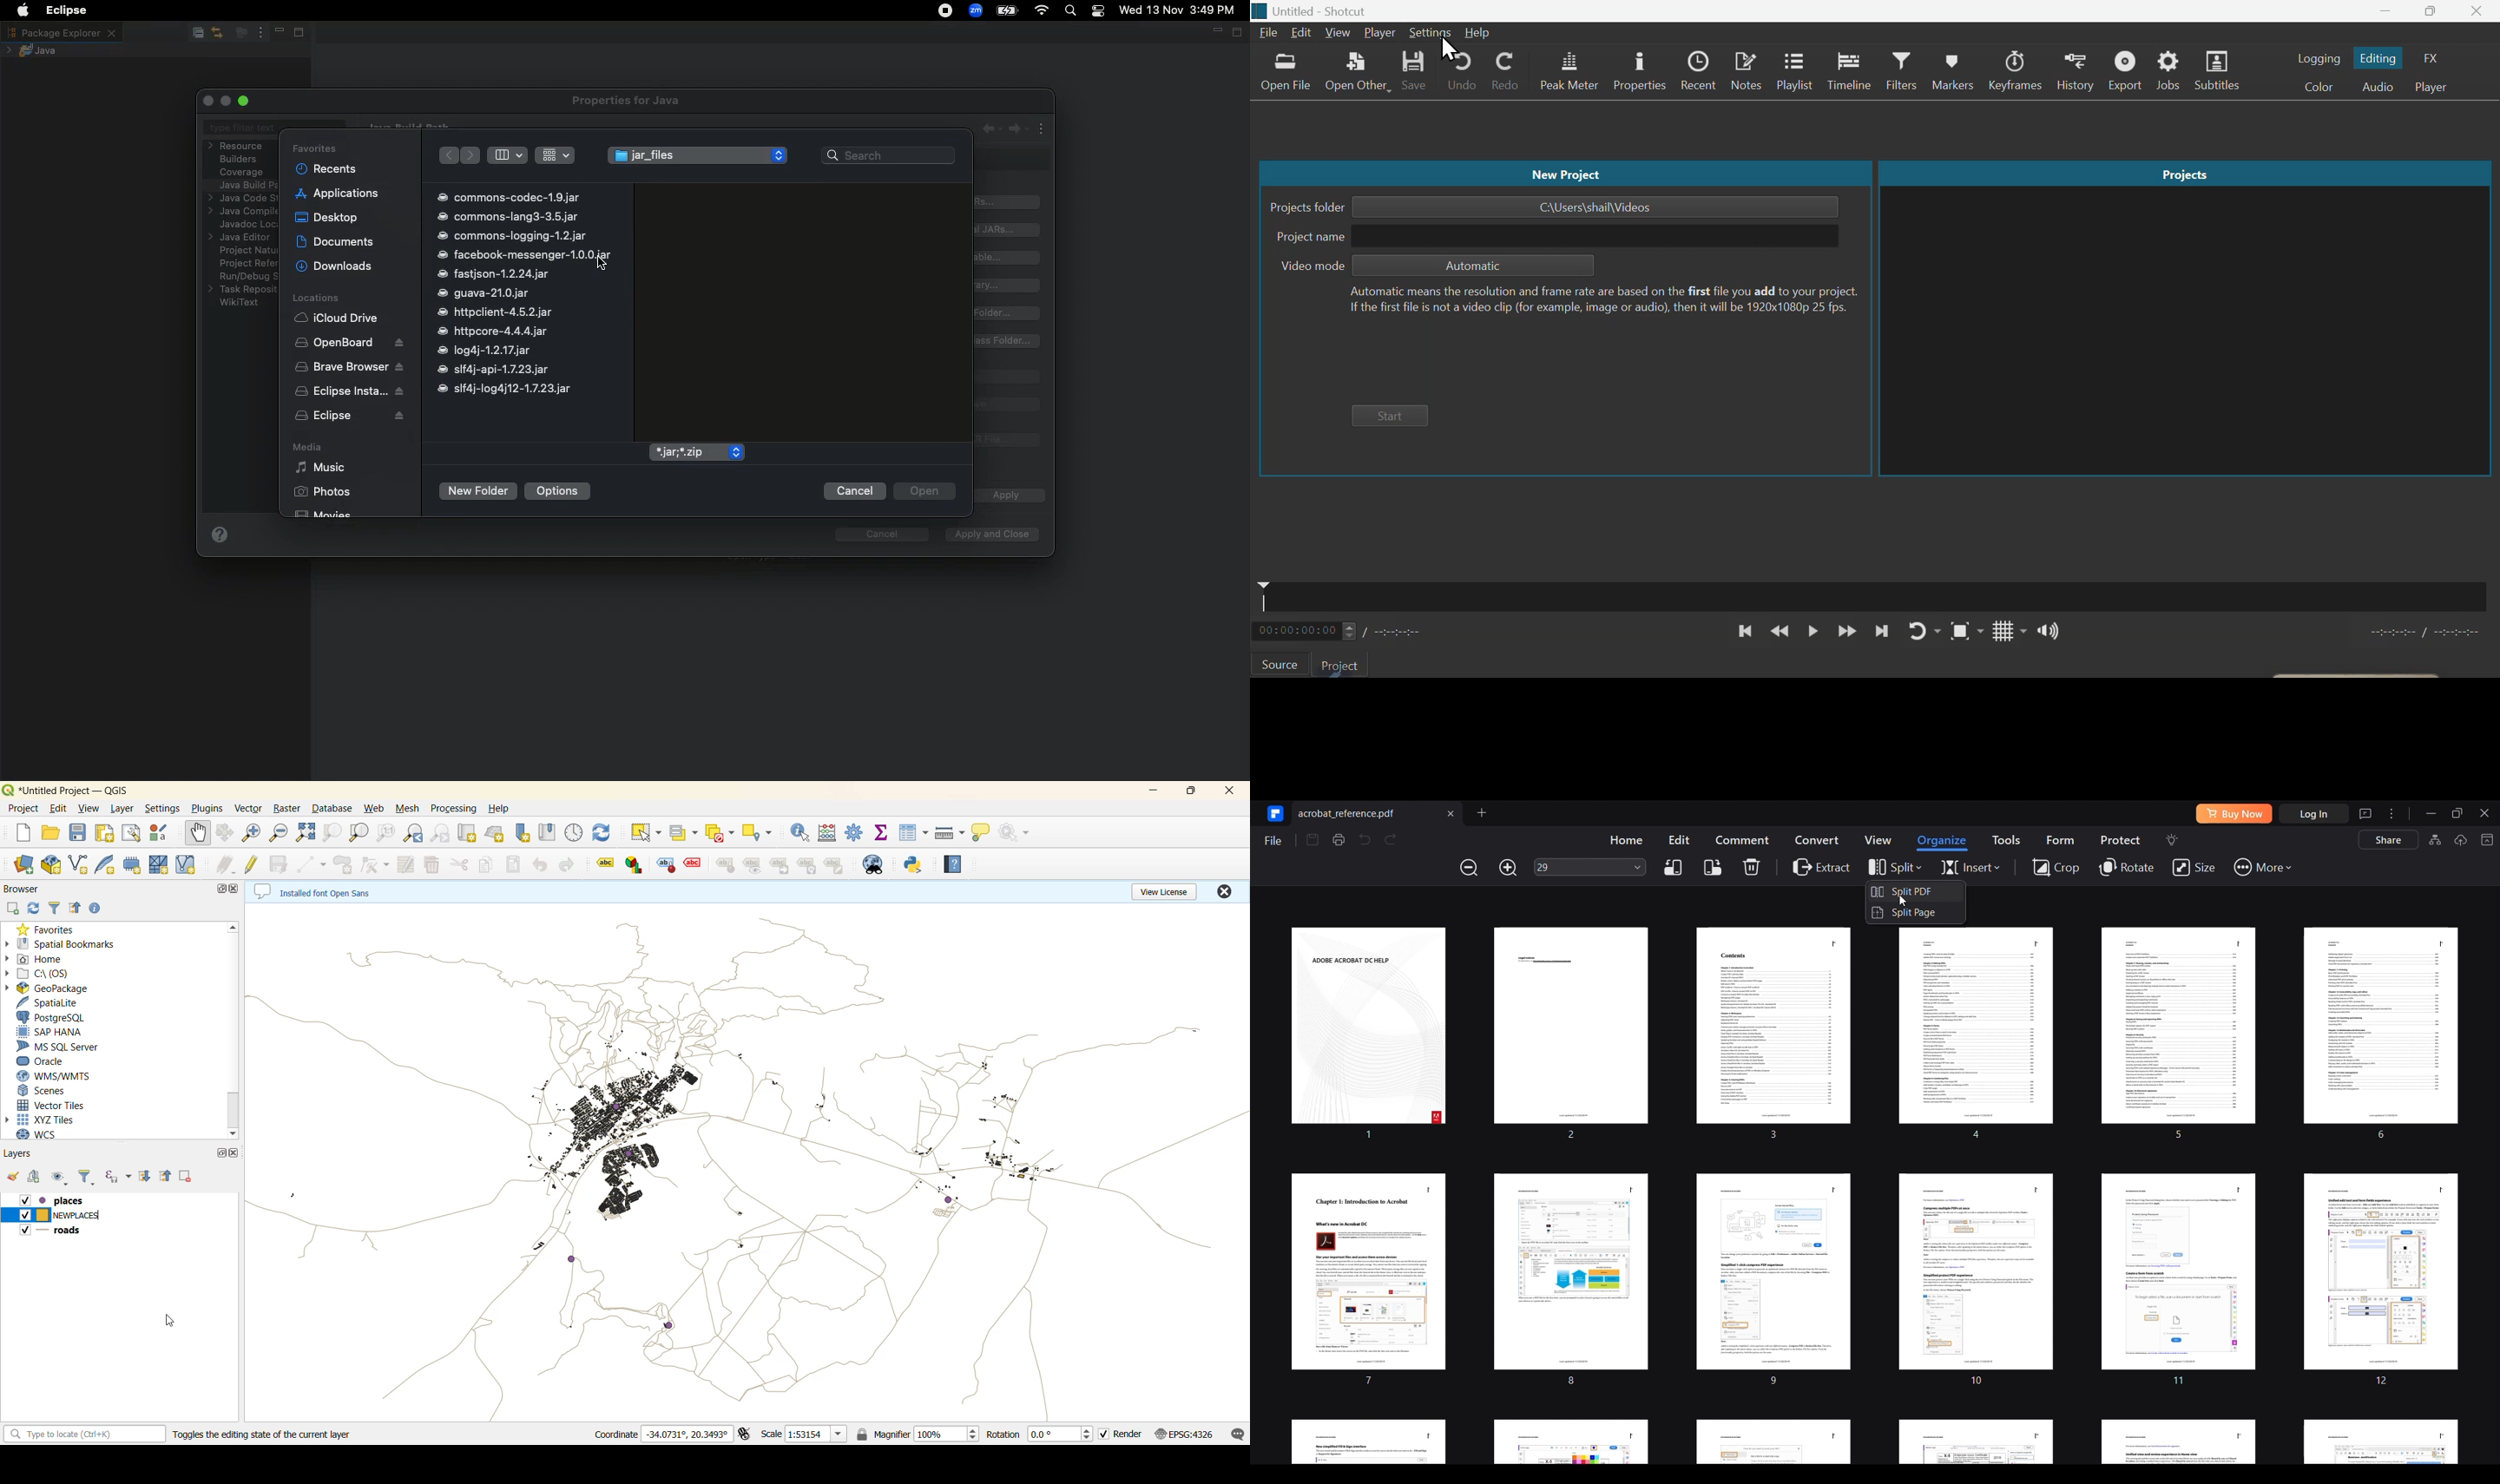 This screenshot has width=2520, height=1484. What do you see at coordinates (924, 492) in the screenshot?
I see `Open` at bounding box center [924, 492].